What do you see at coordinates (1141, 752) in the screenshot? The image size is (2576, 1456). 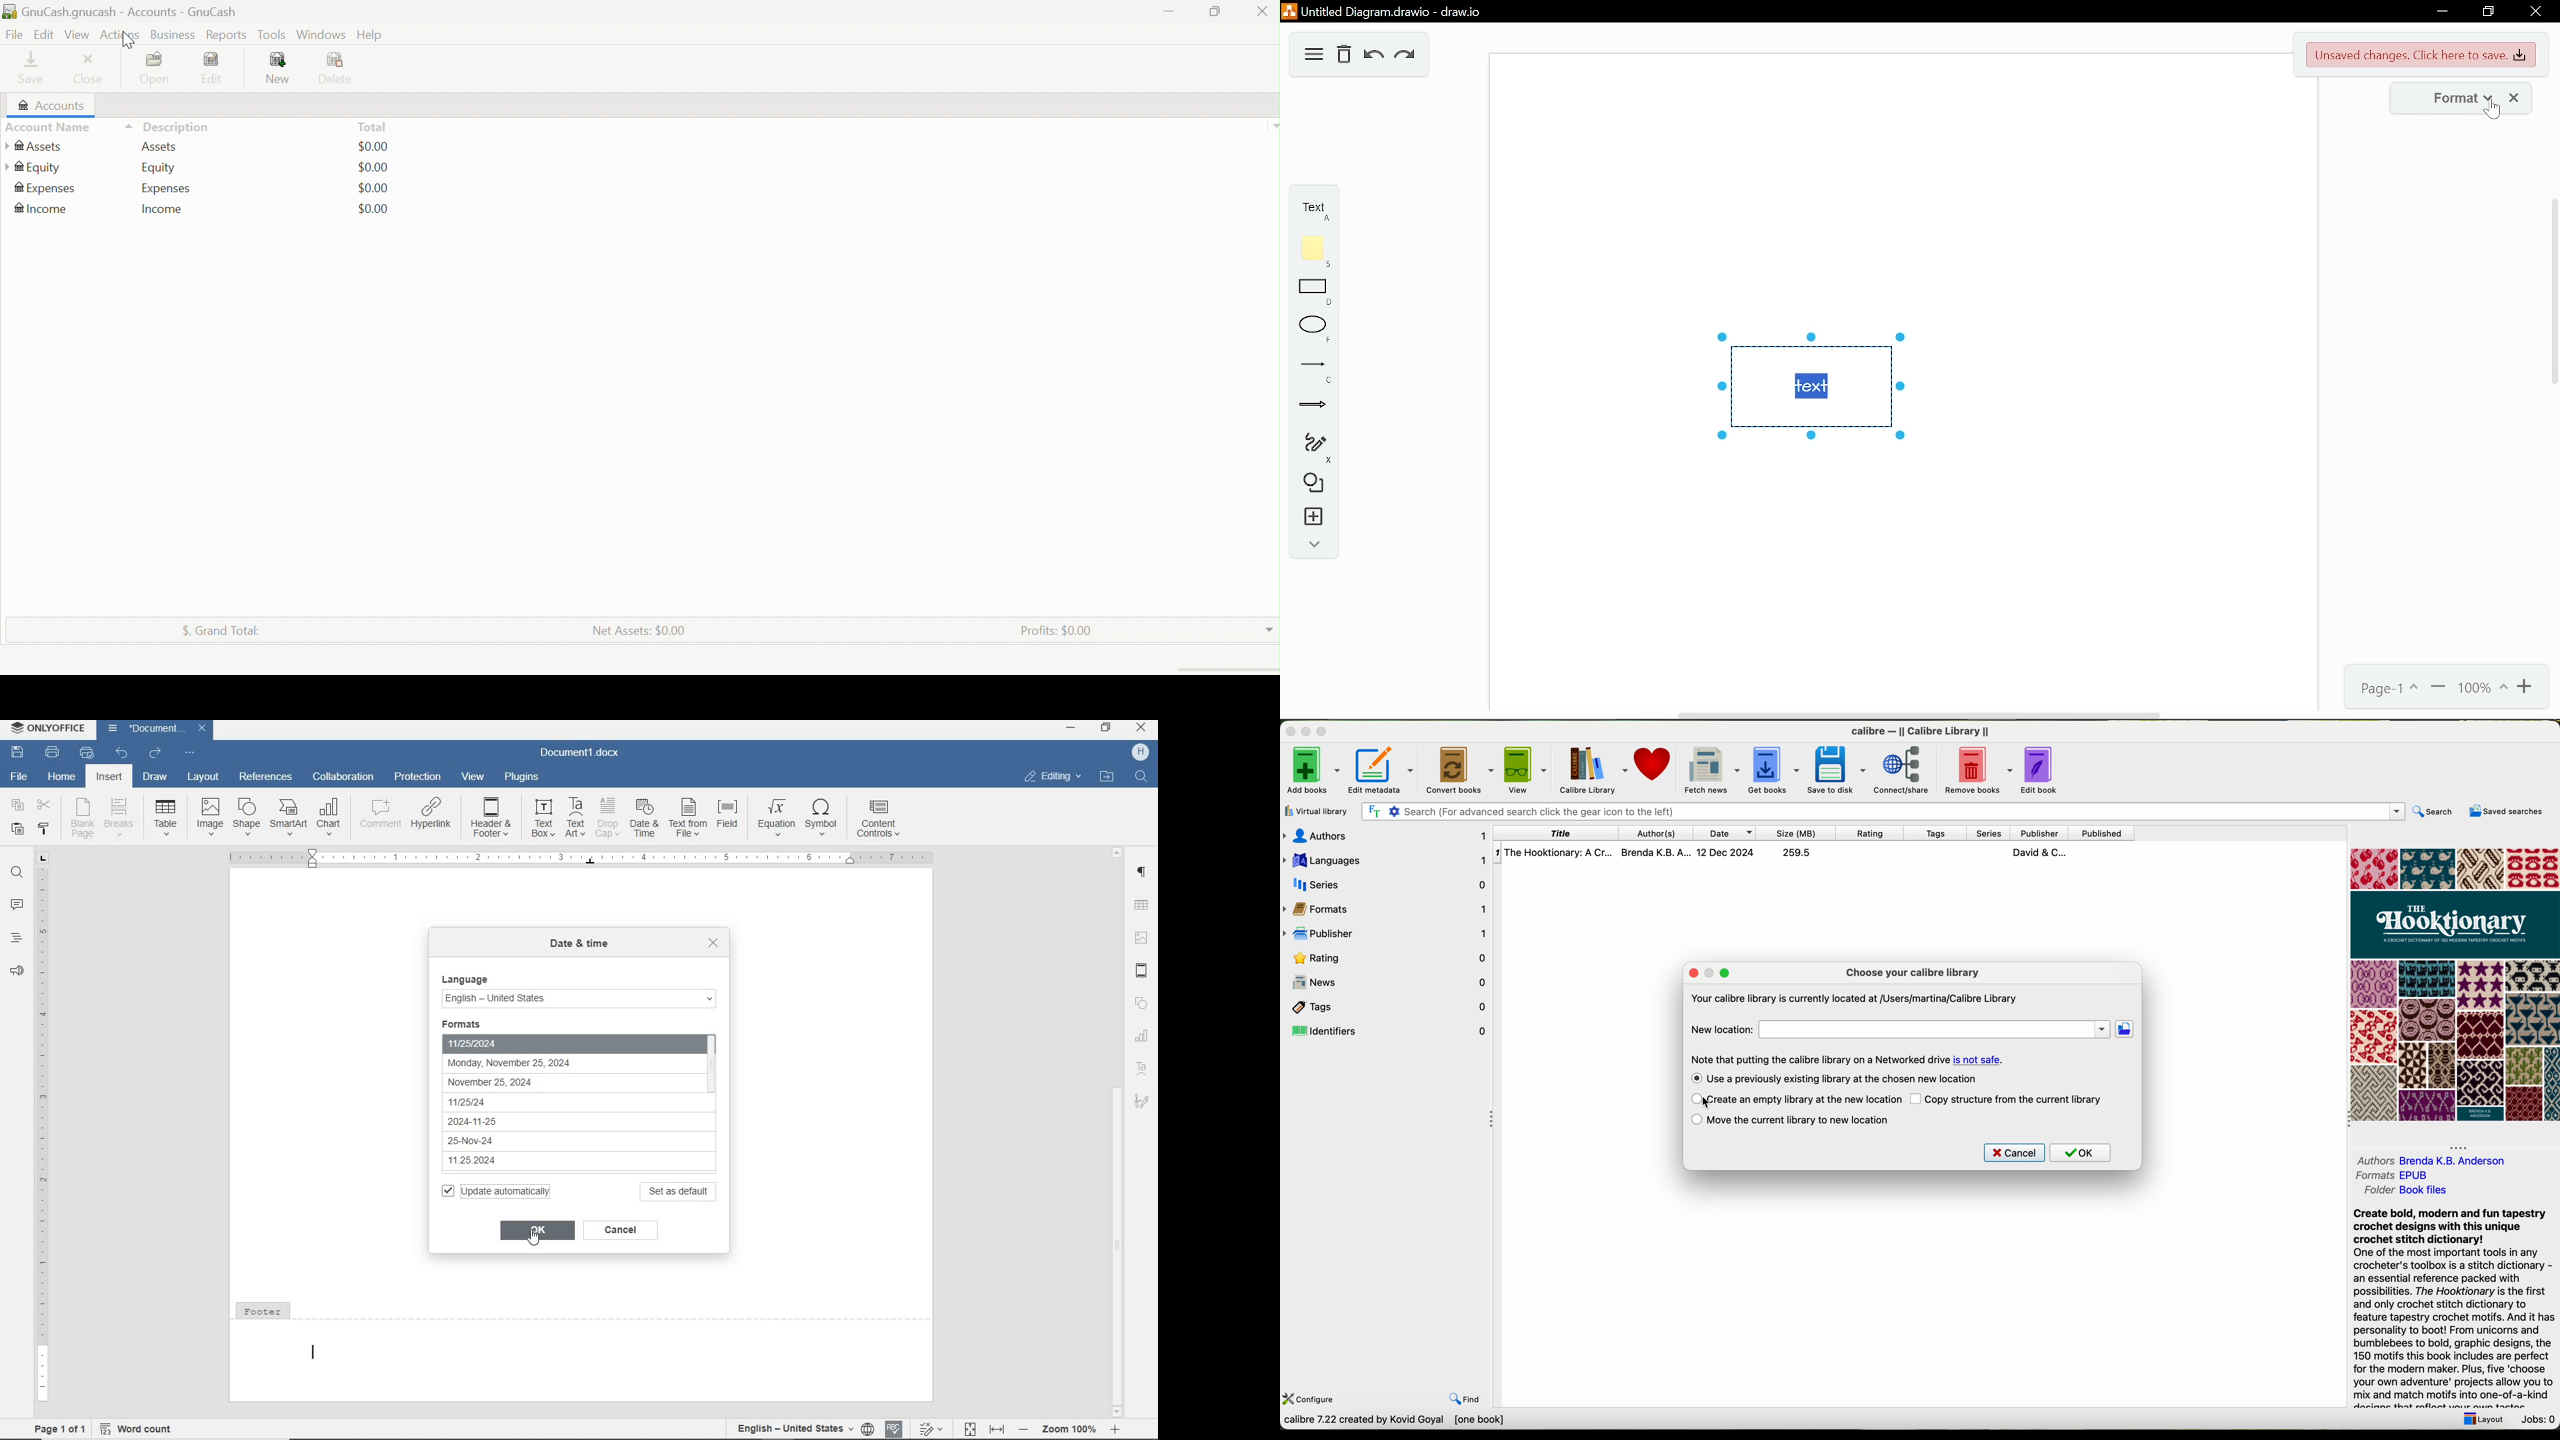 I see `username` at bounding box center [1141, 752].